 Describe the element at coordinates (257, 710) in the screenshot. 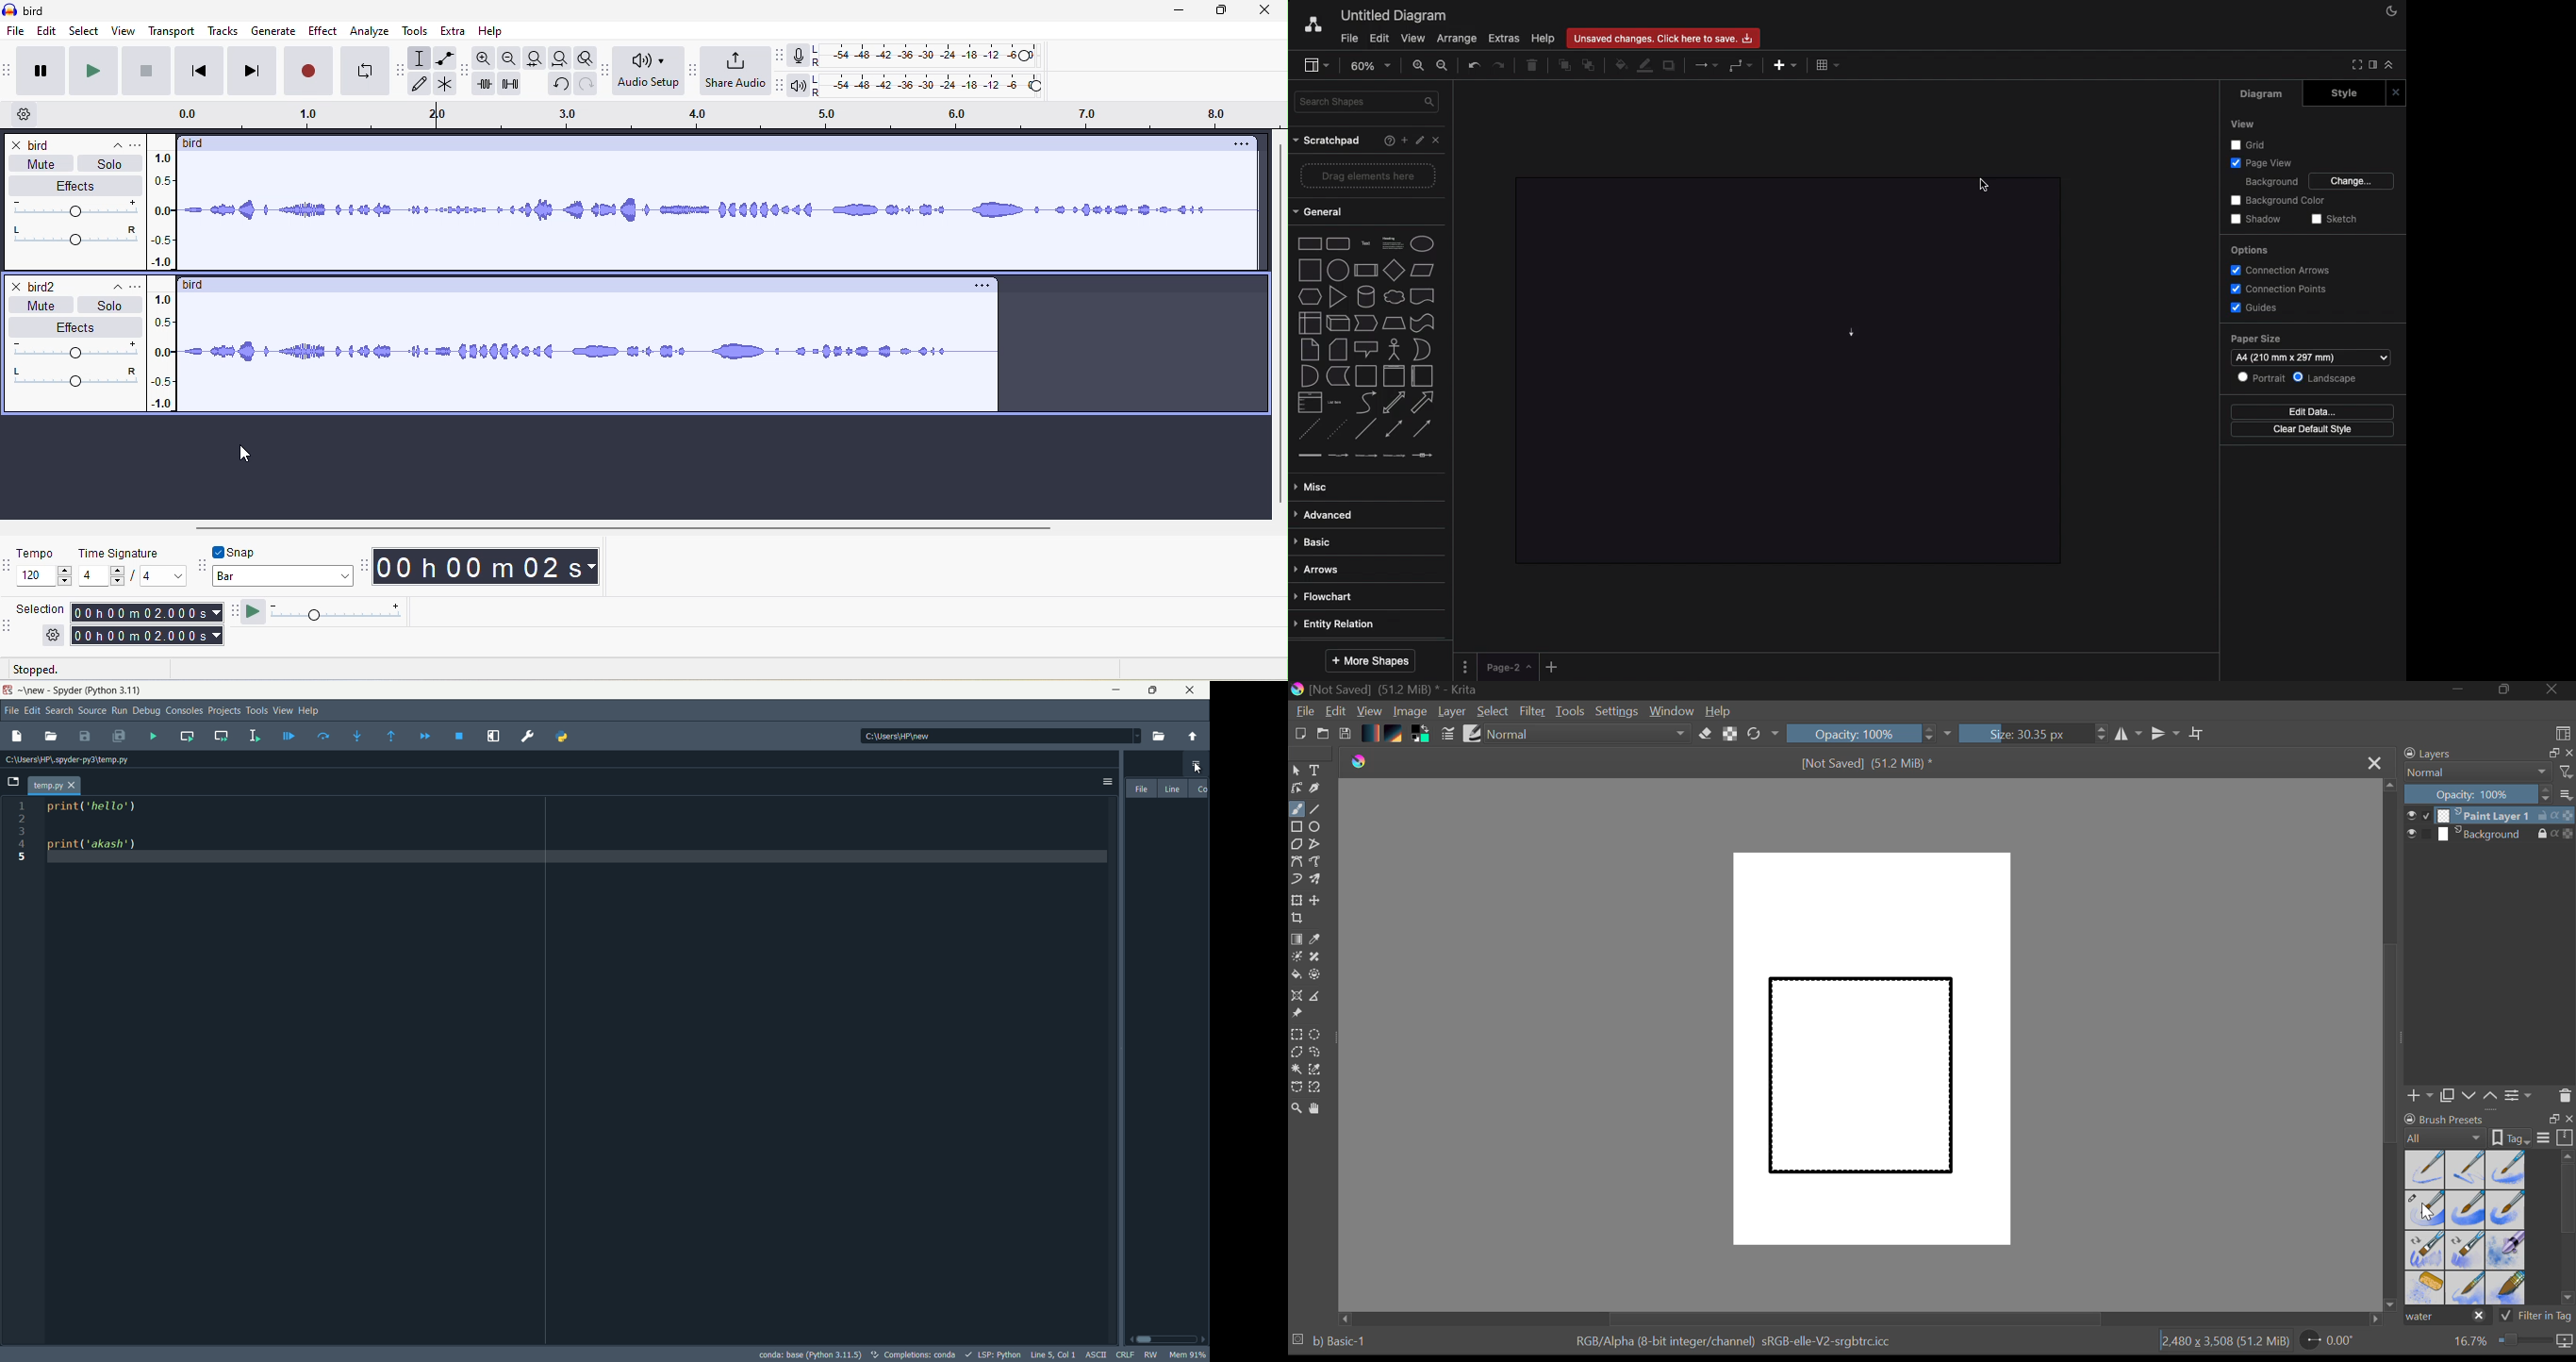

I see `Tools Menu` at that location.